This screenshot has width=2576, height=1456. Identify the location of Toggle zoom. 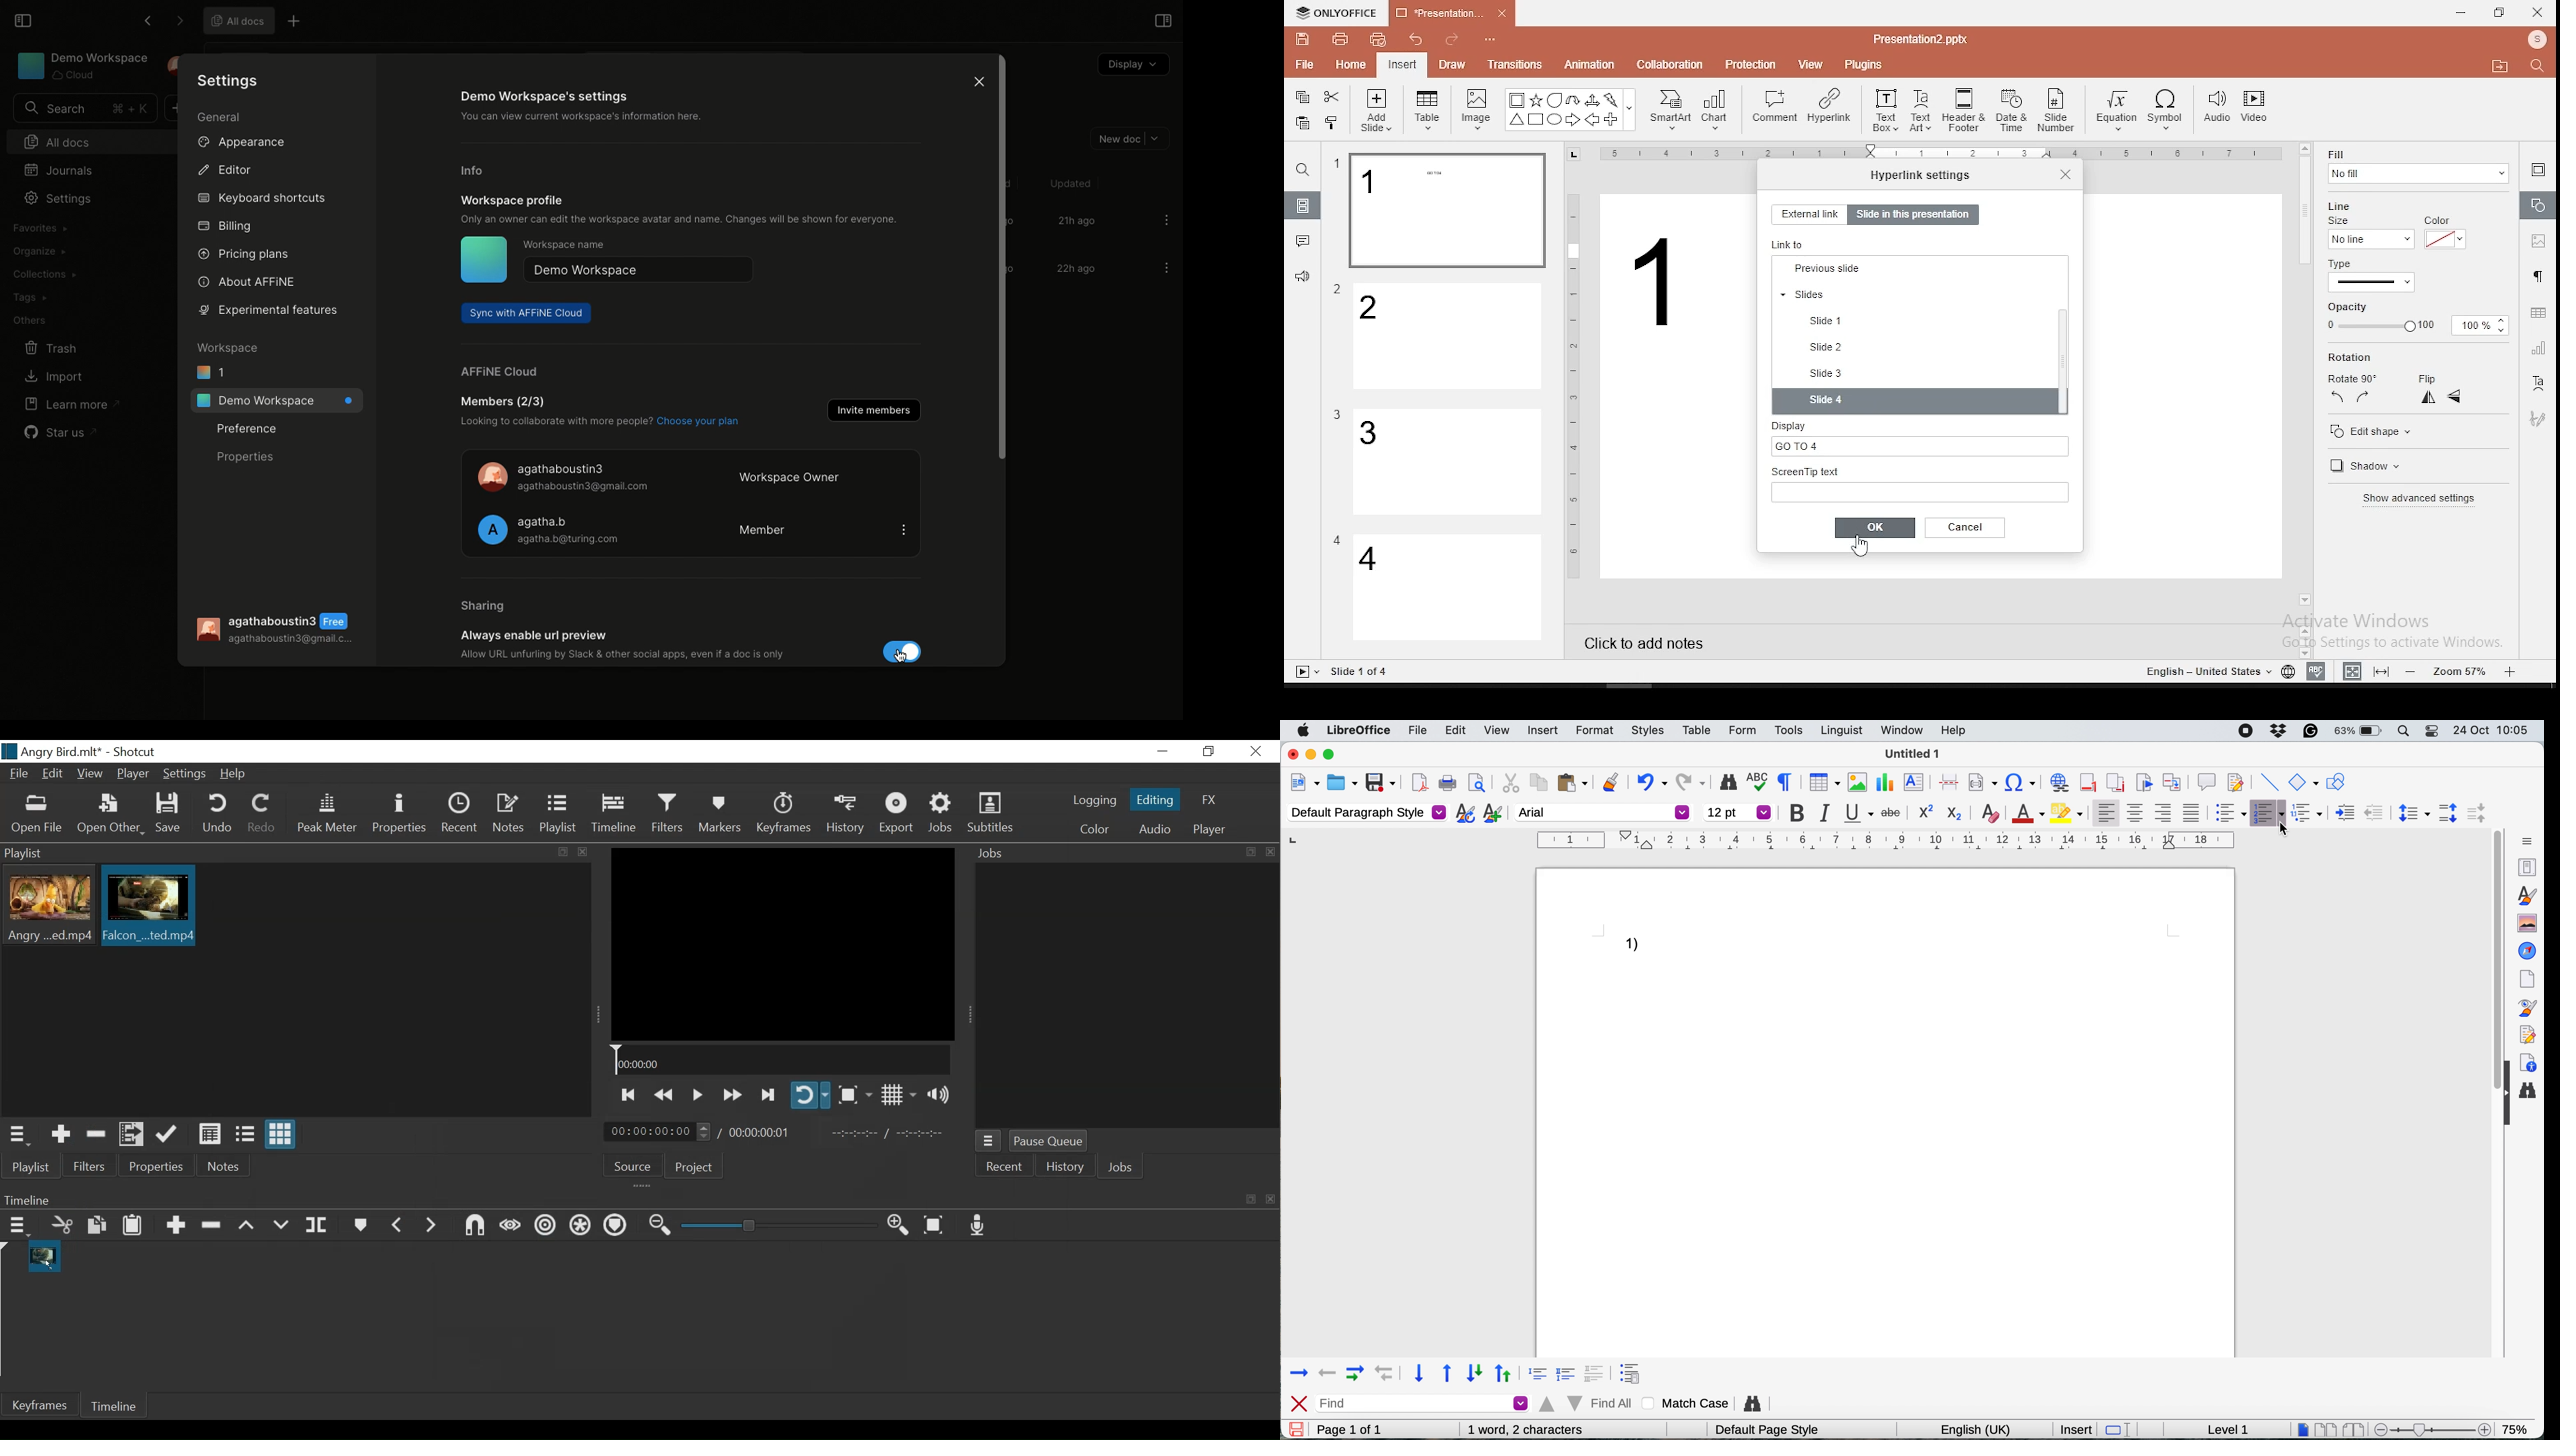
(855, 1095).